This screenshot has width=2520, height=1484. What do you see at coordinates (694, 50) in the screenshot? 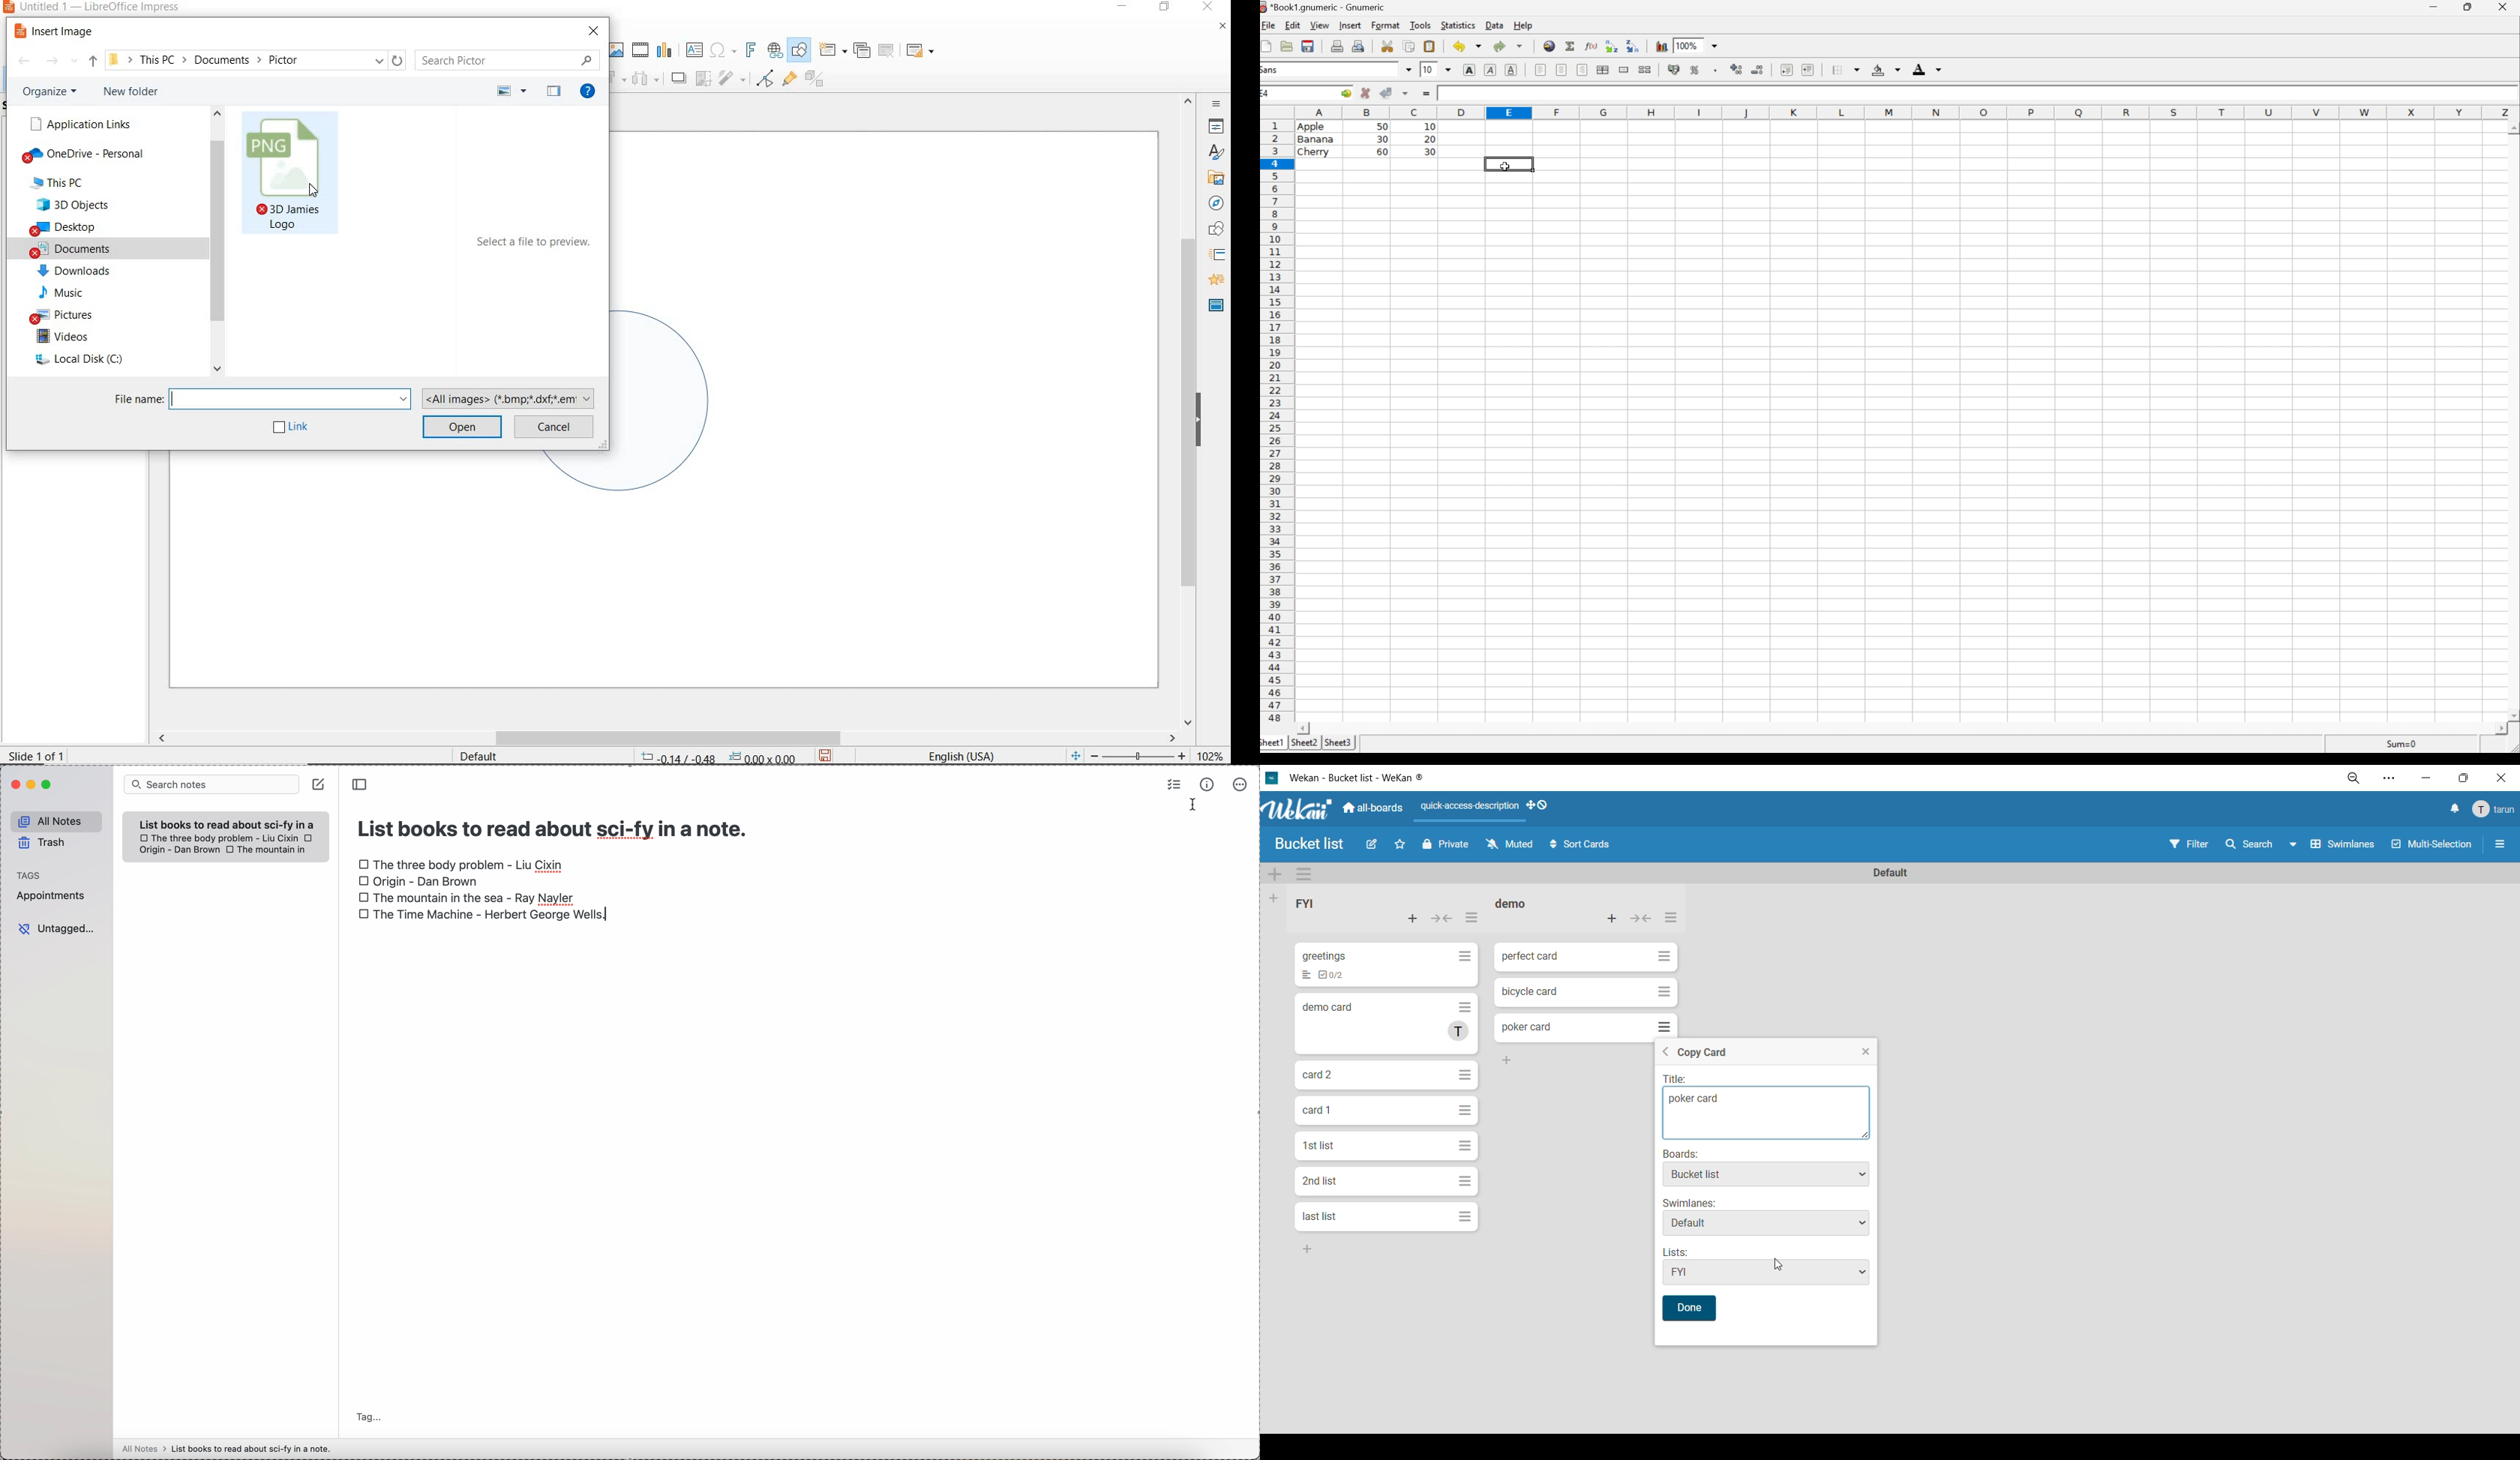
I see `insert text box` at bounding box center [694, 50].